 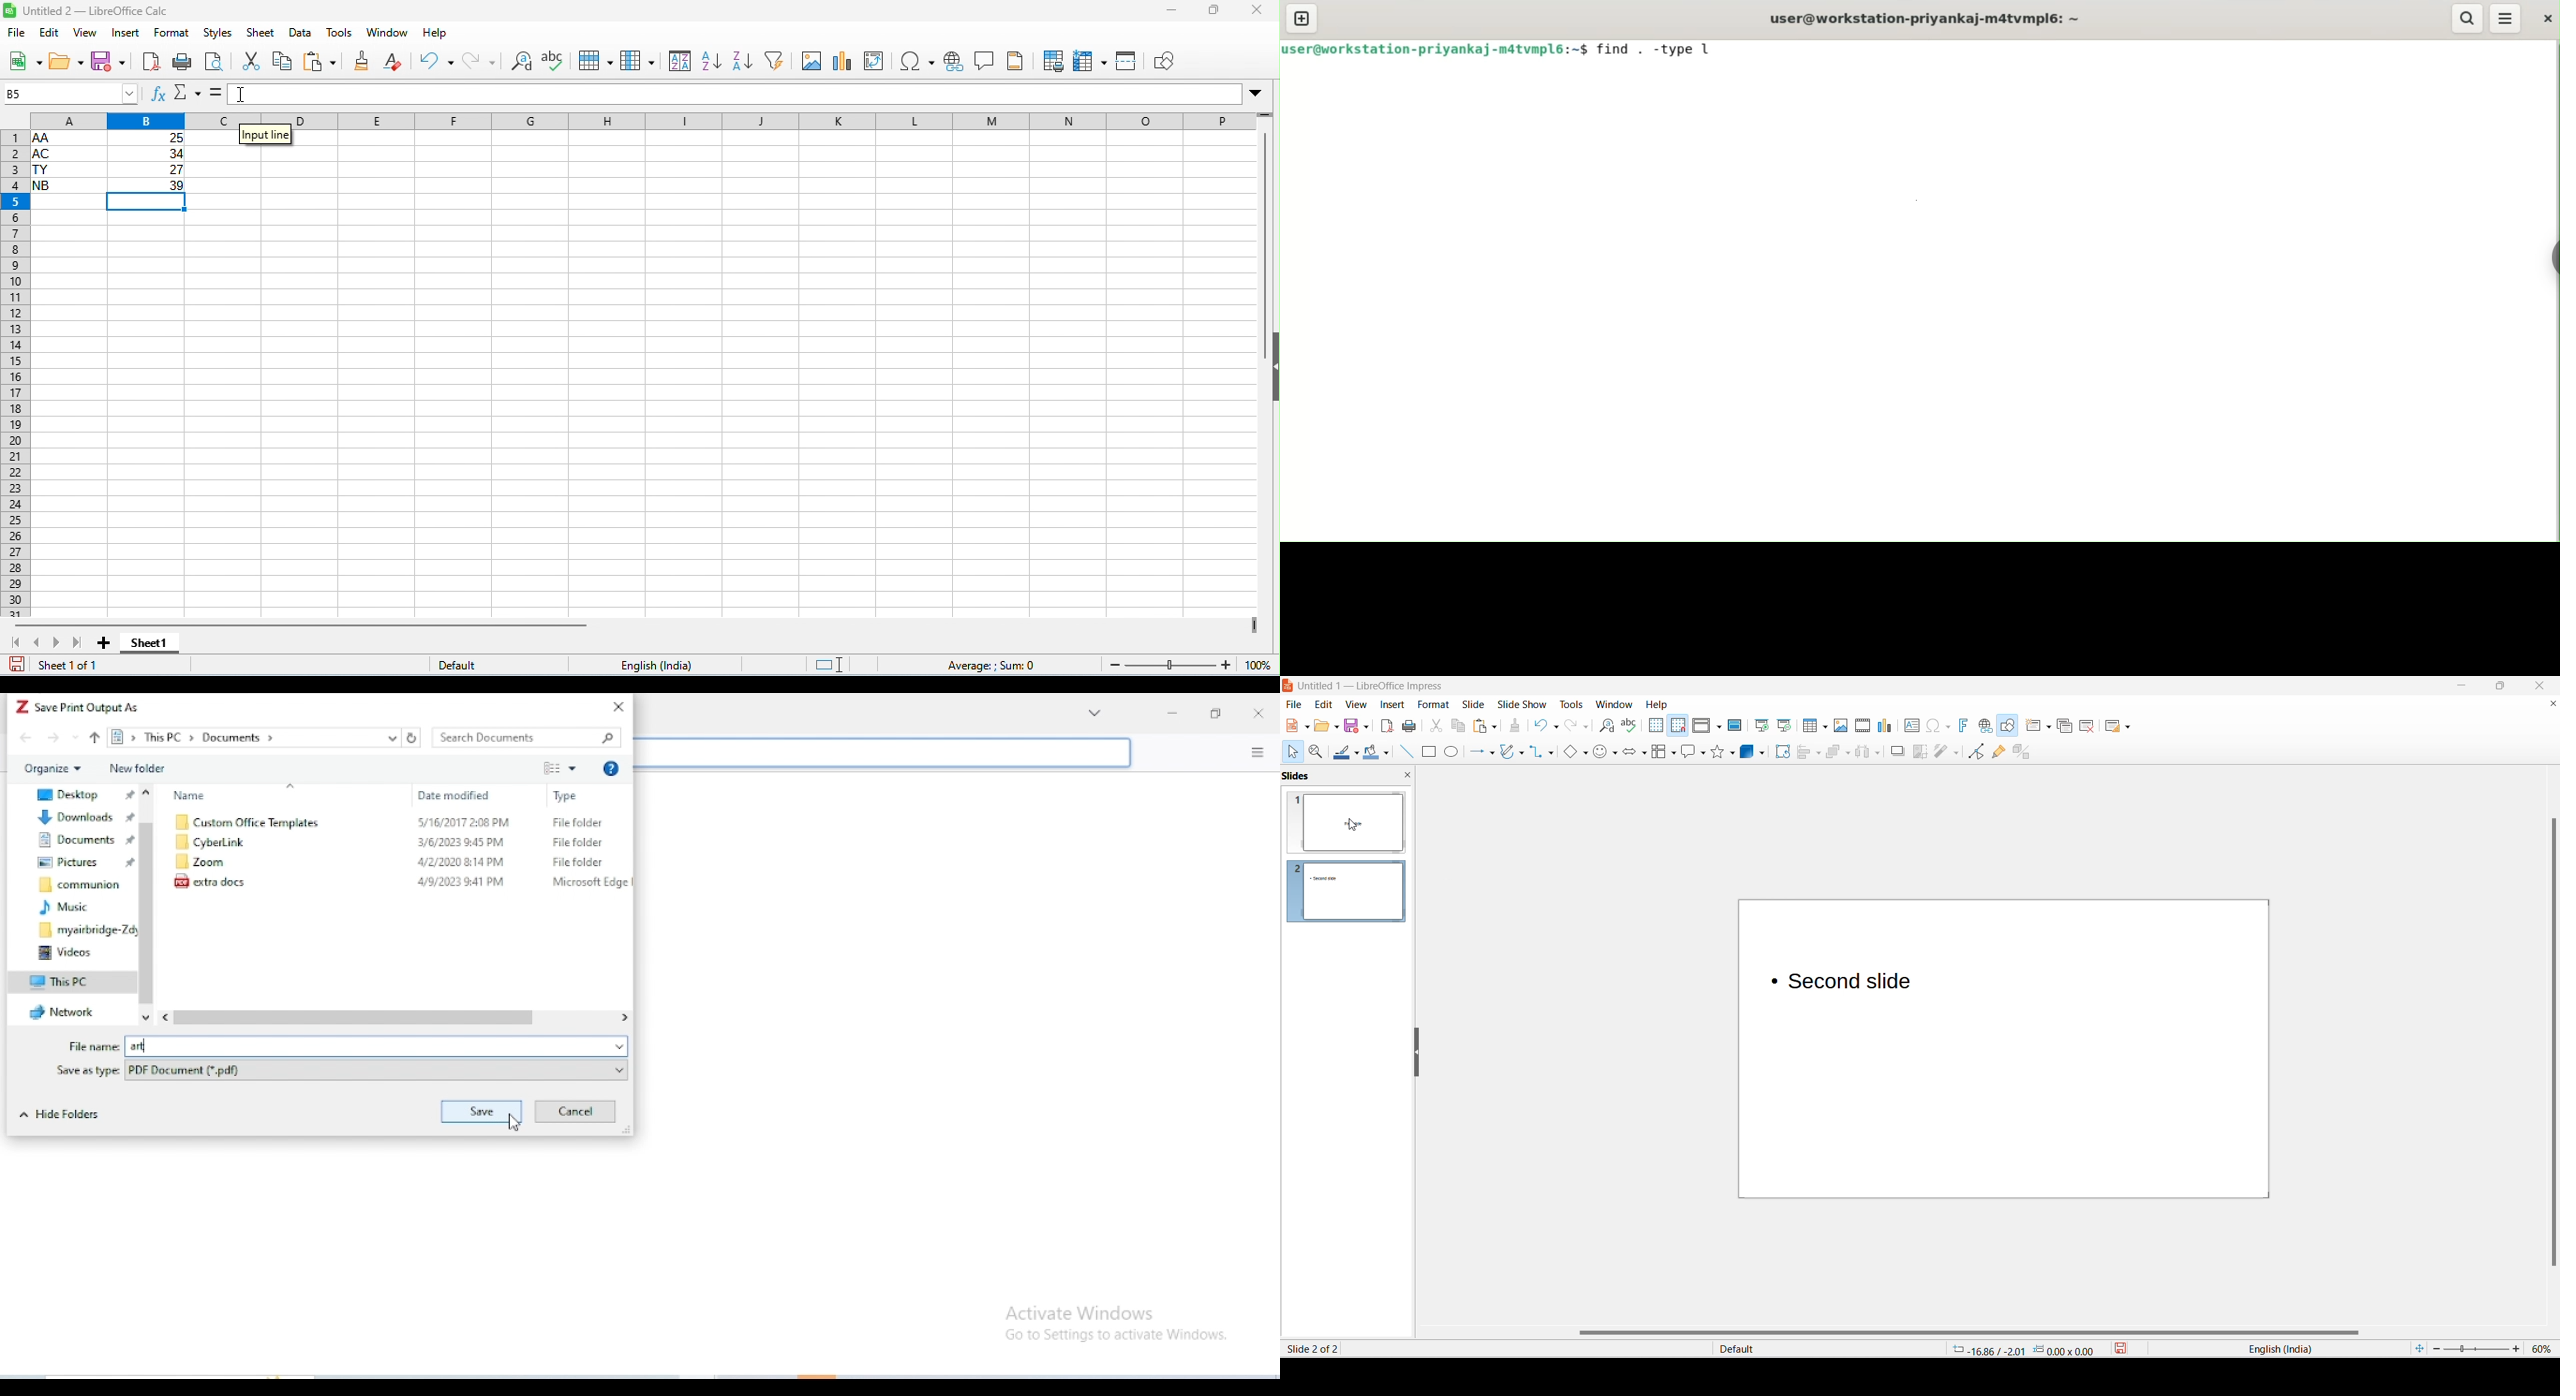 What do you see at coordinates (1214, 710) in the screenshot?
I see `maximize` at bounding box center [1214, 710].